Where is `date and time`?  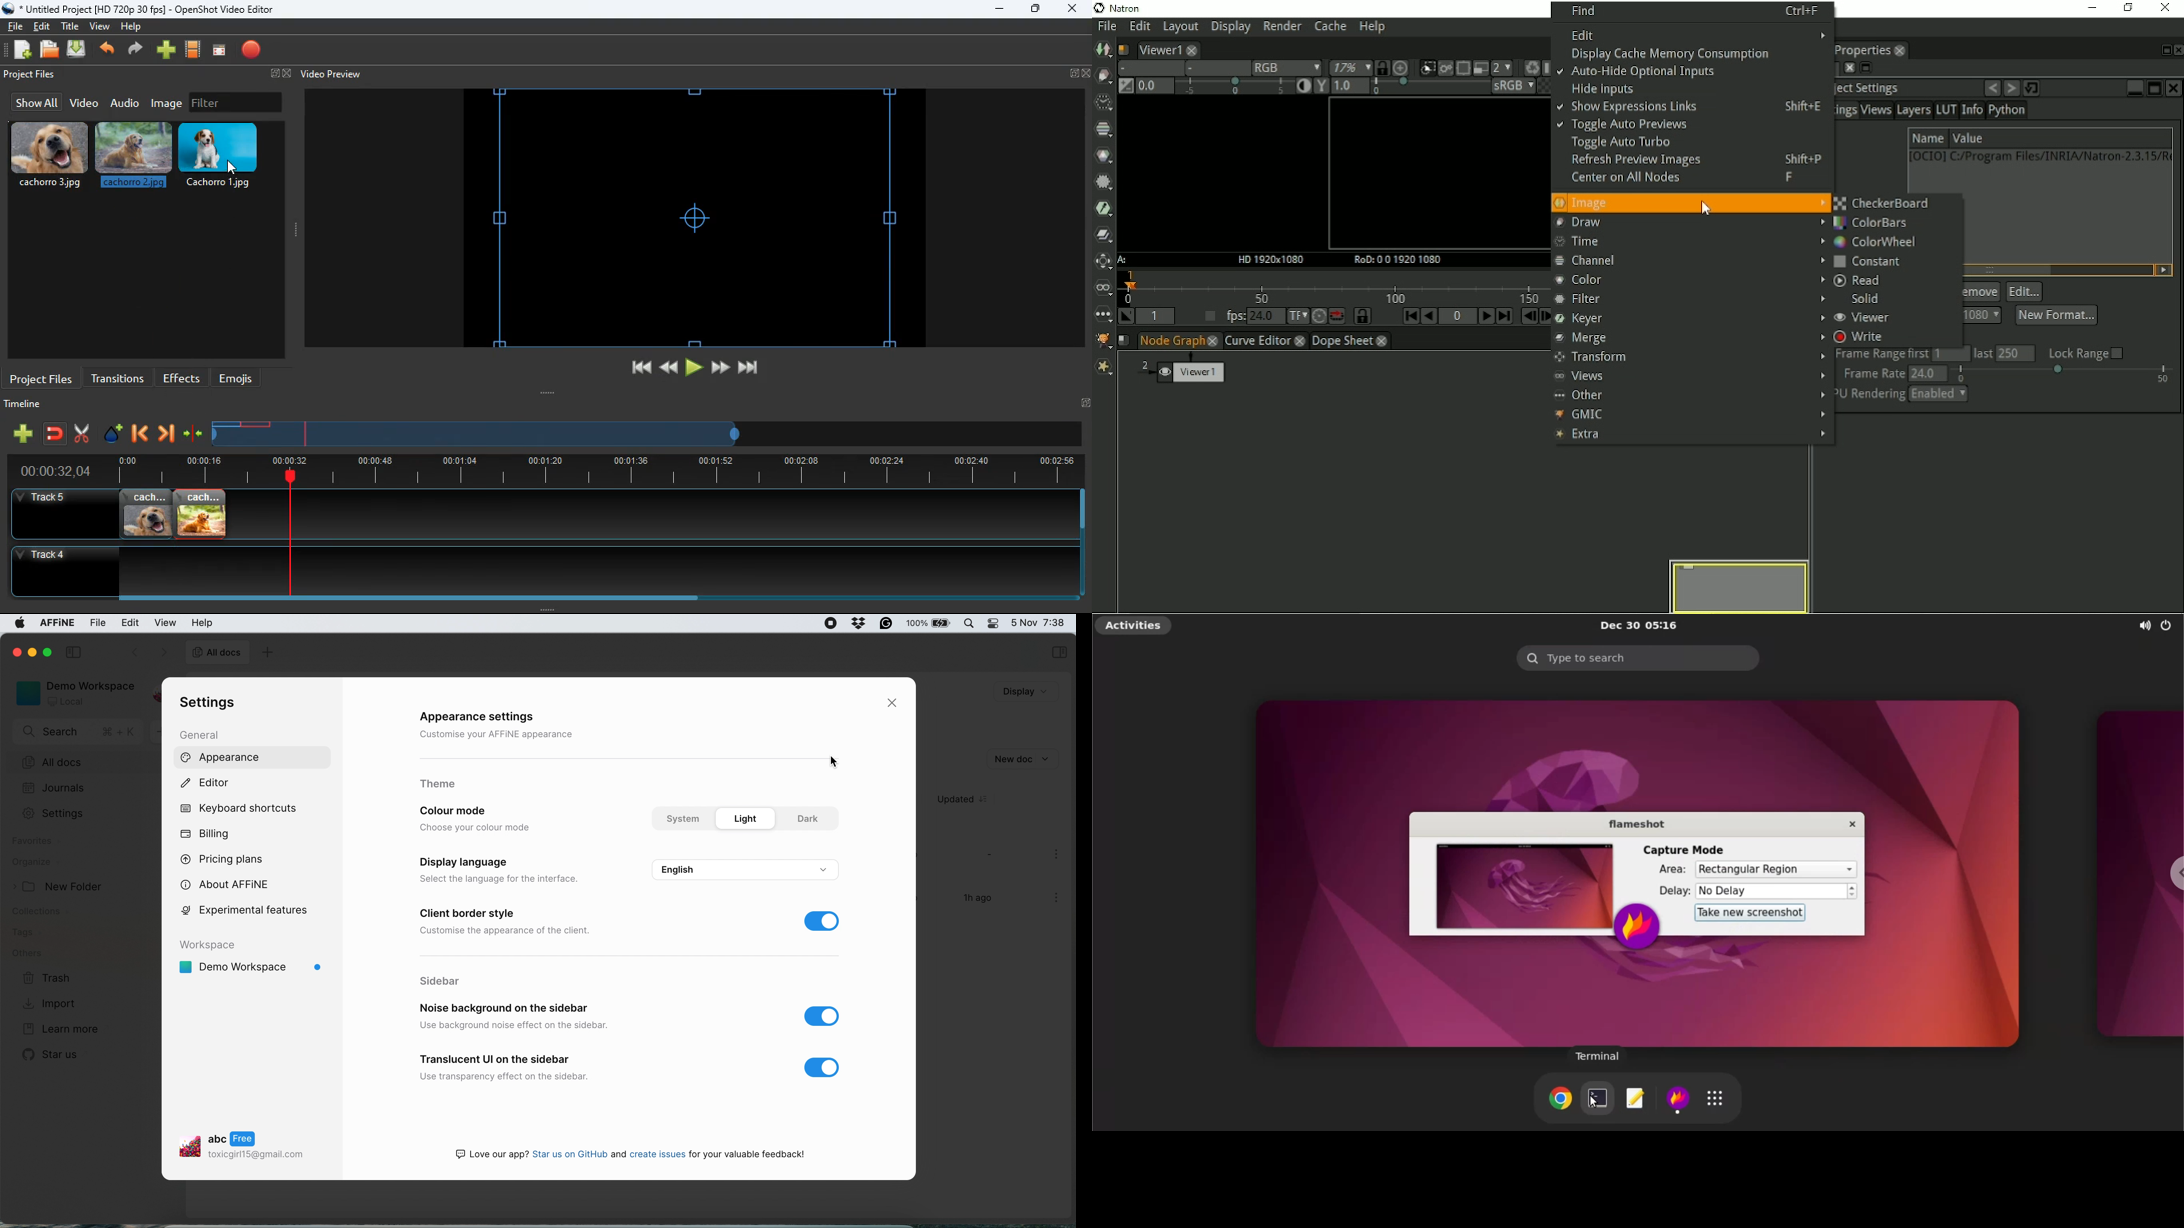 date and time is located at coordinates (1039, 621).